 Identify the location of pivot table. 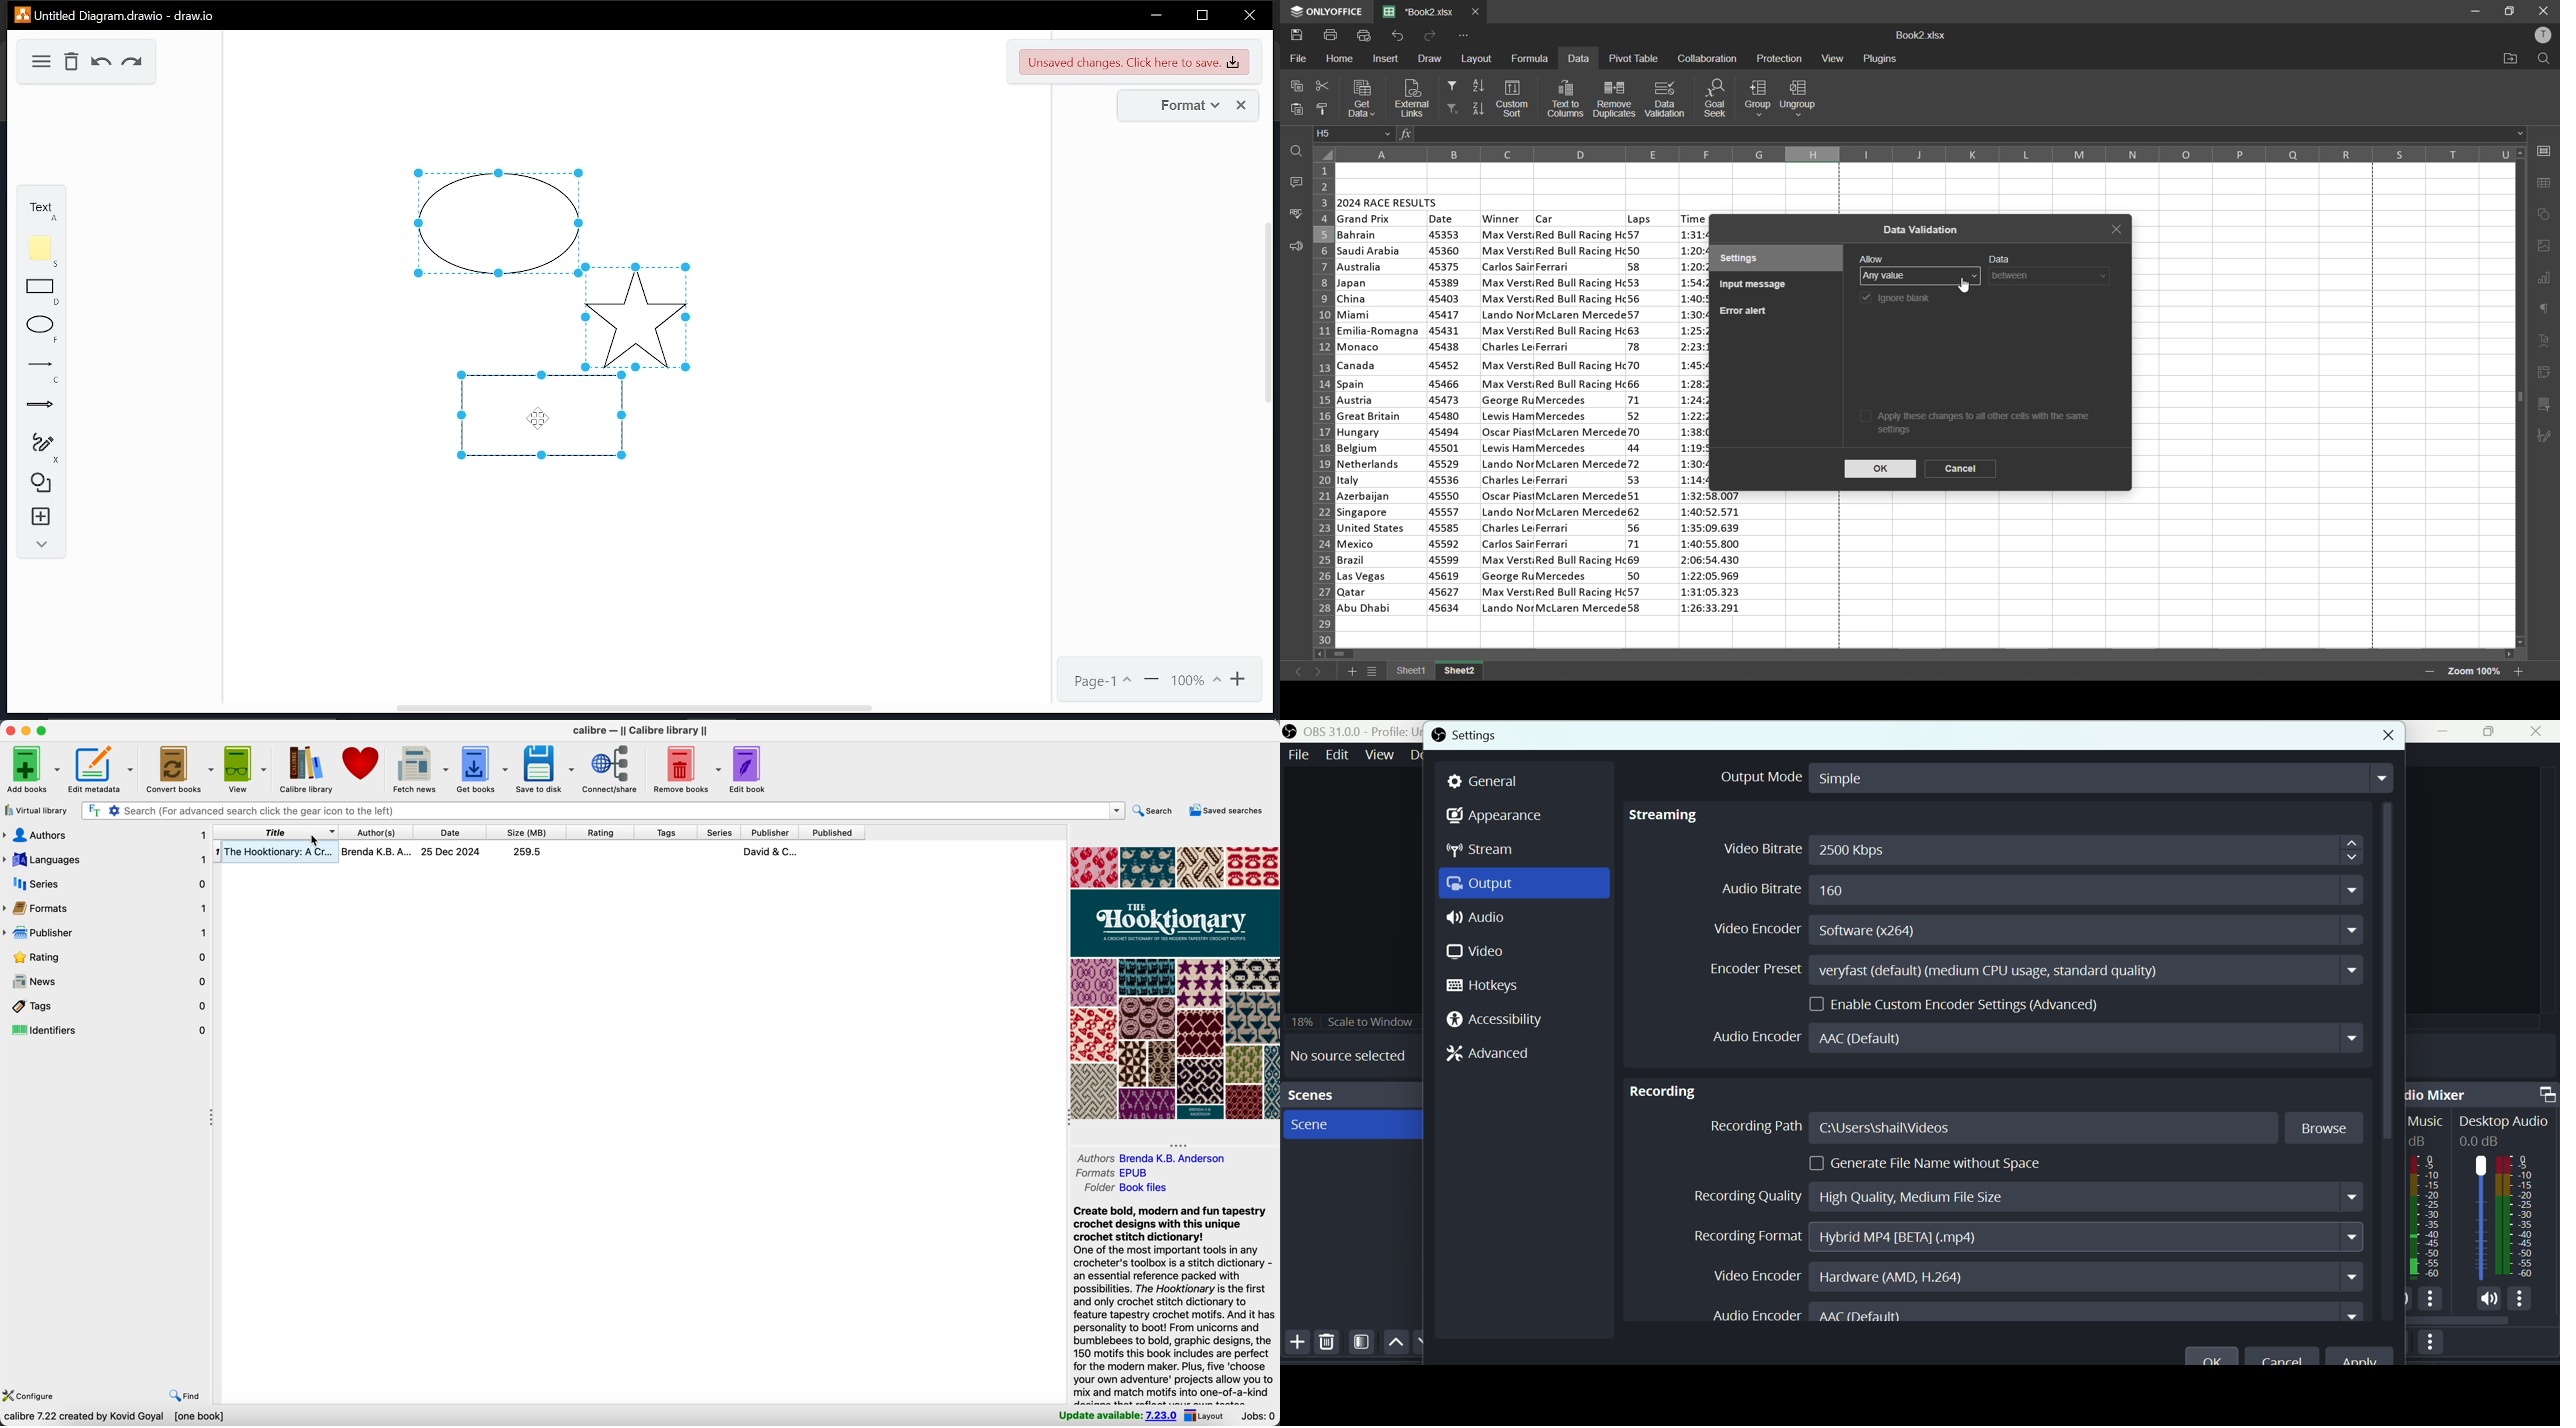
(1632, 58).